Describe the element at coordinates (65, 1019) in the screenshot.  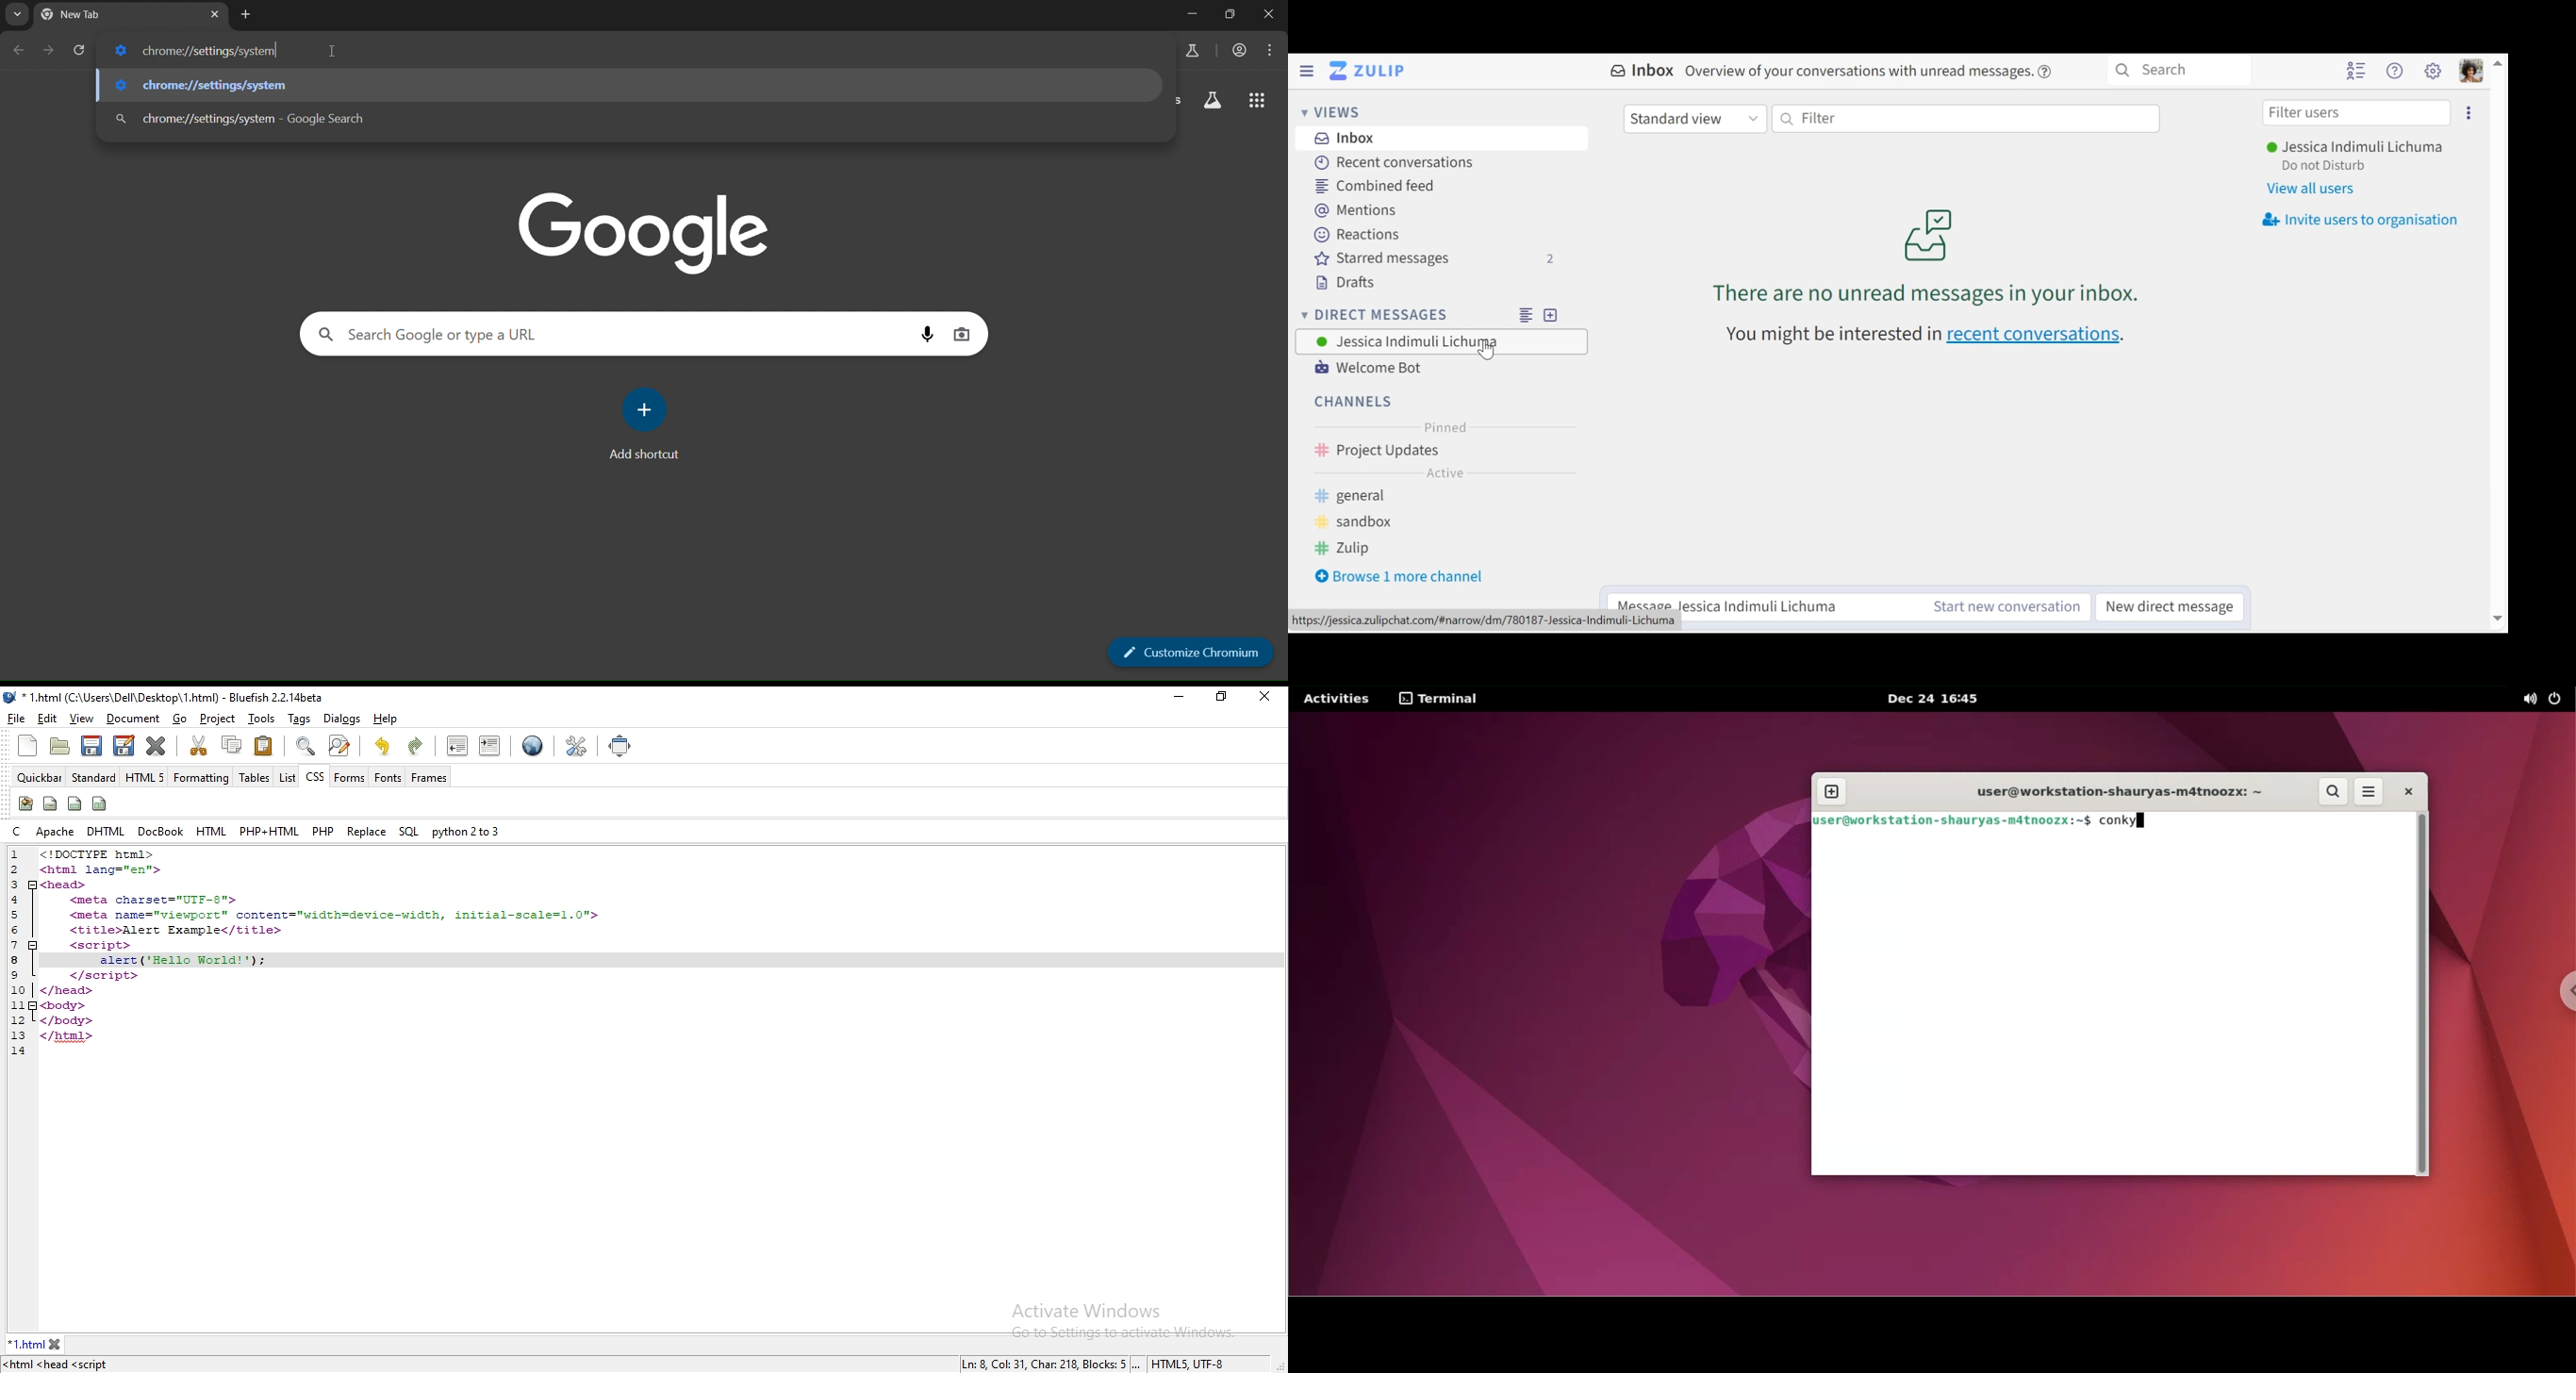
I see `</body>` at that location.